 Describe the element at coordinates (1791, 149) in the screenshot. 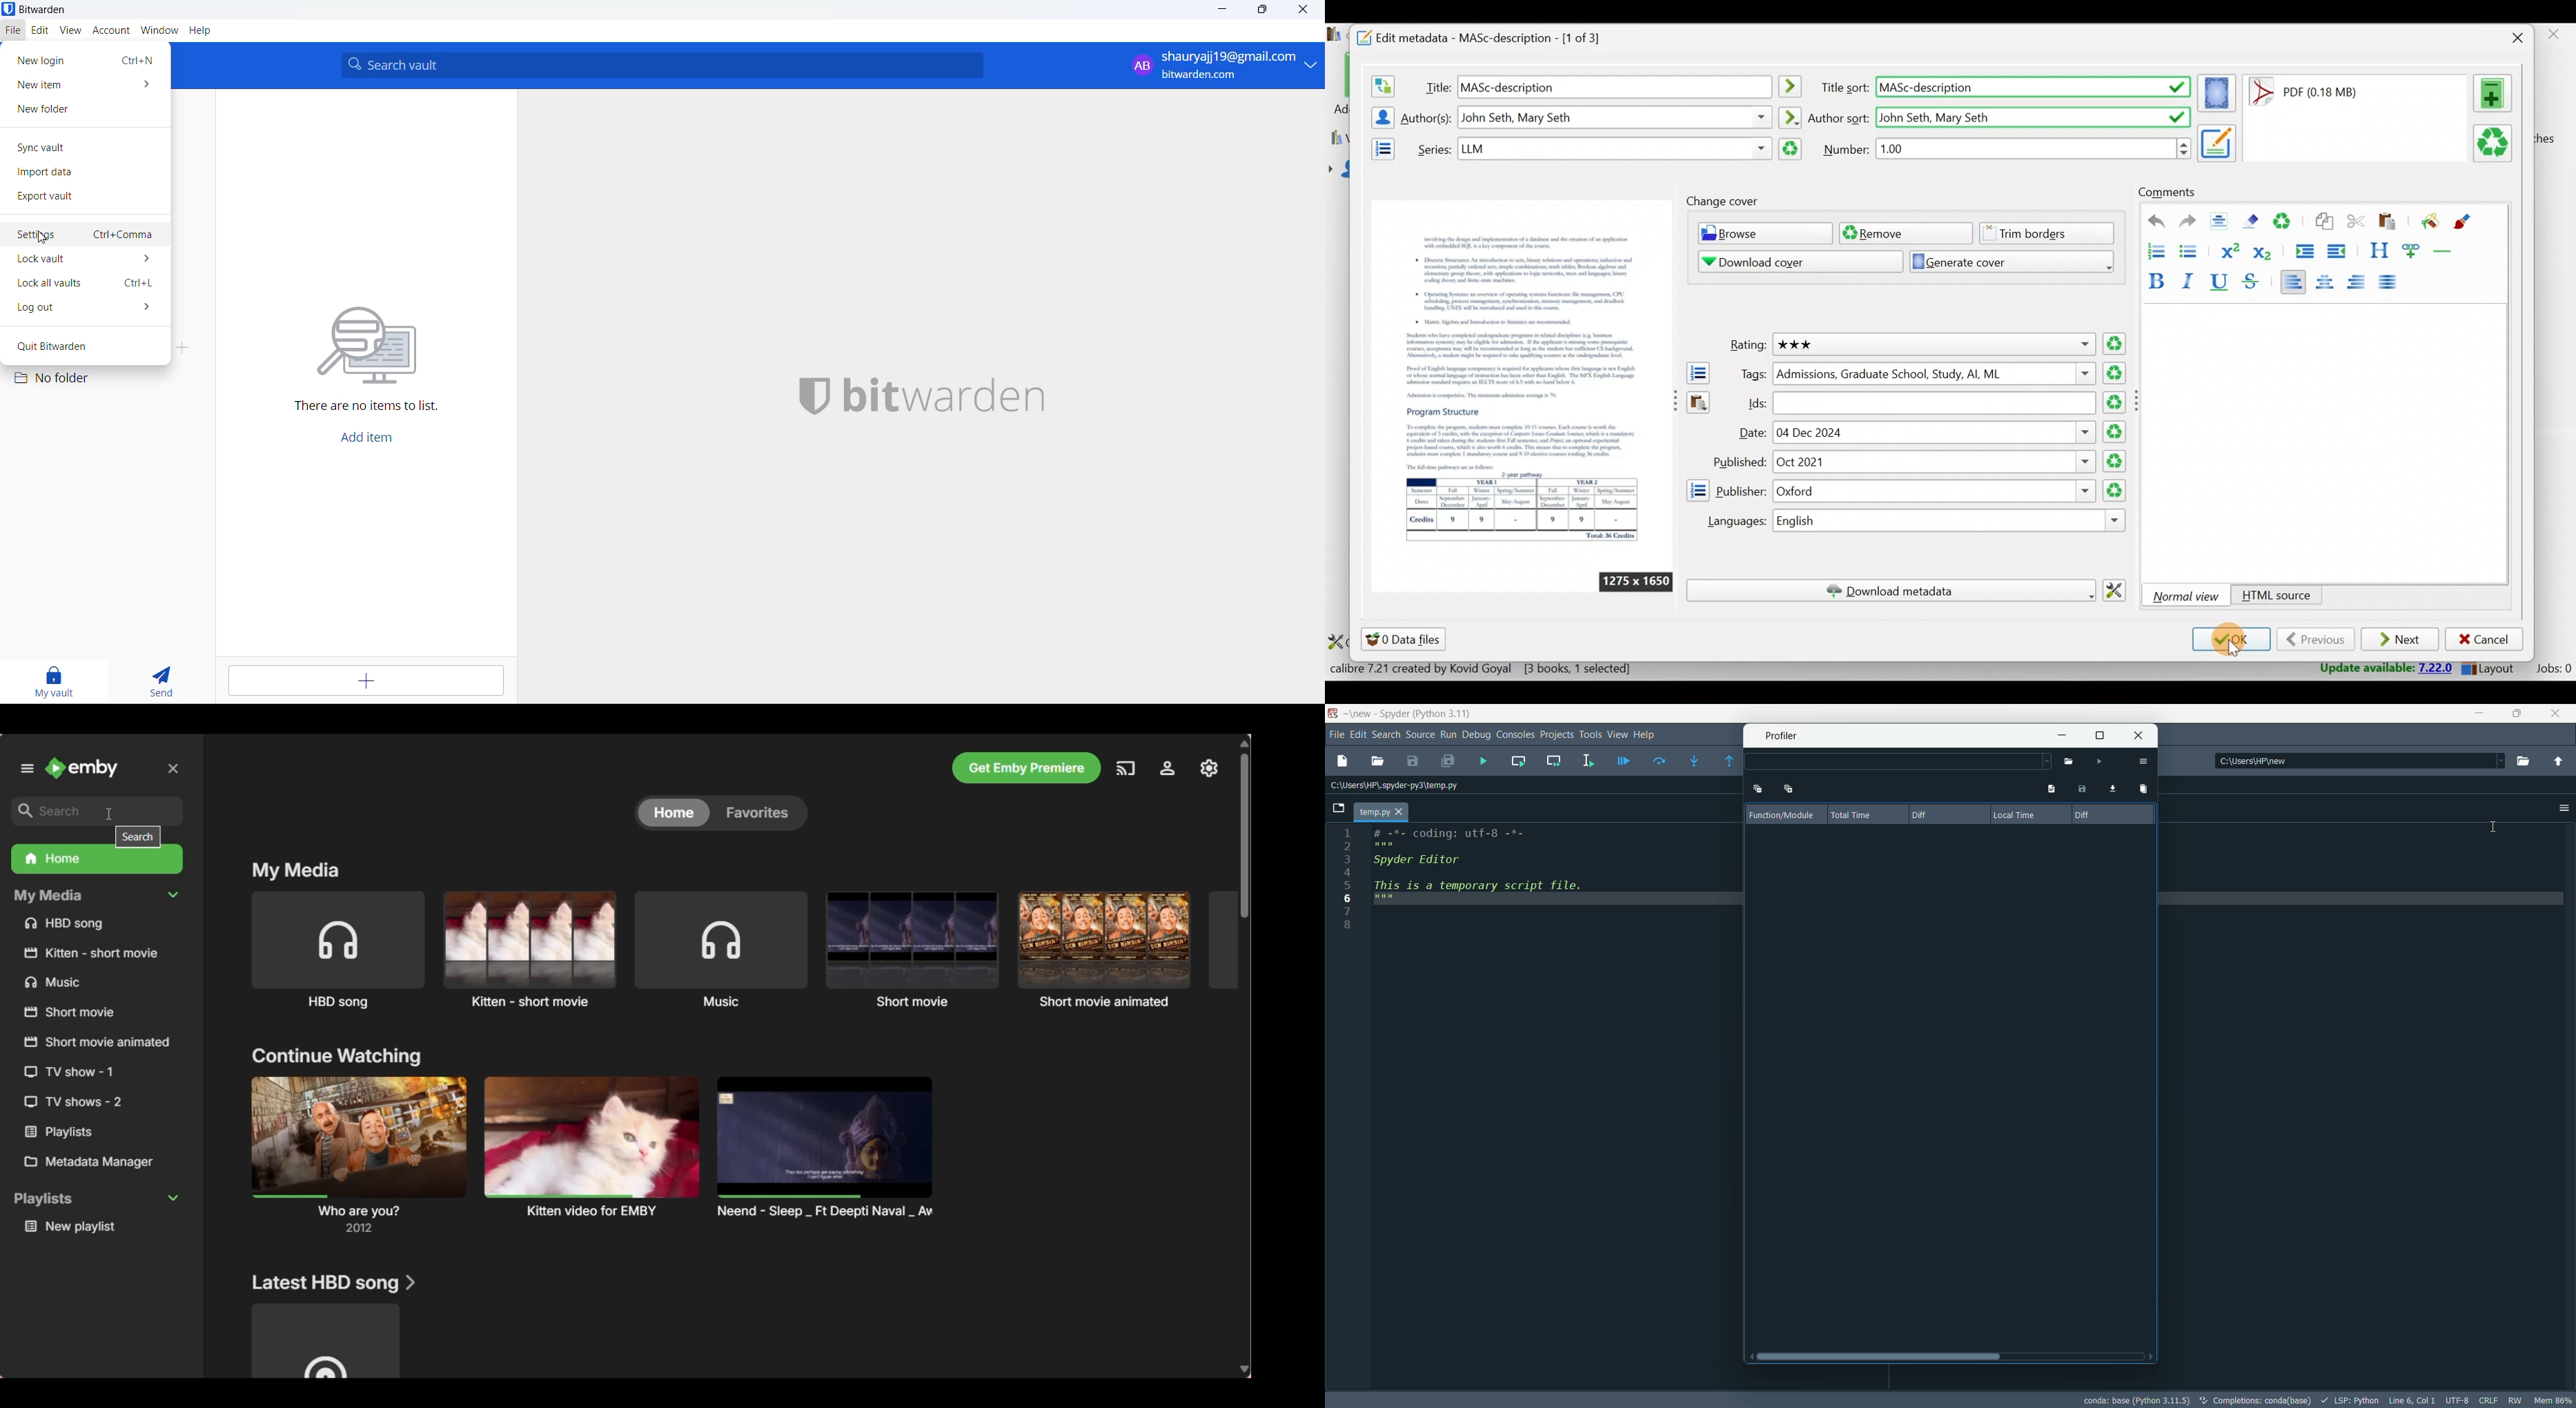

I see `Clear series` at that location.